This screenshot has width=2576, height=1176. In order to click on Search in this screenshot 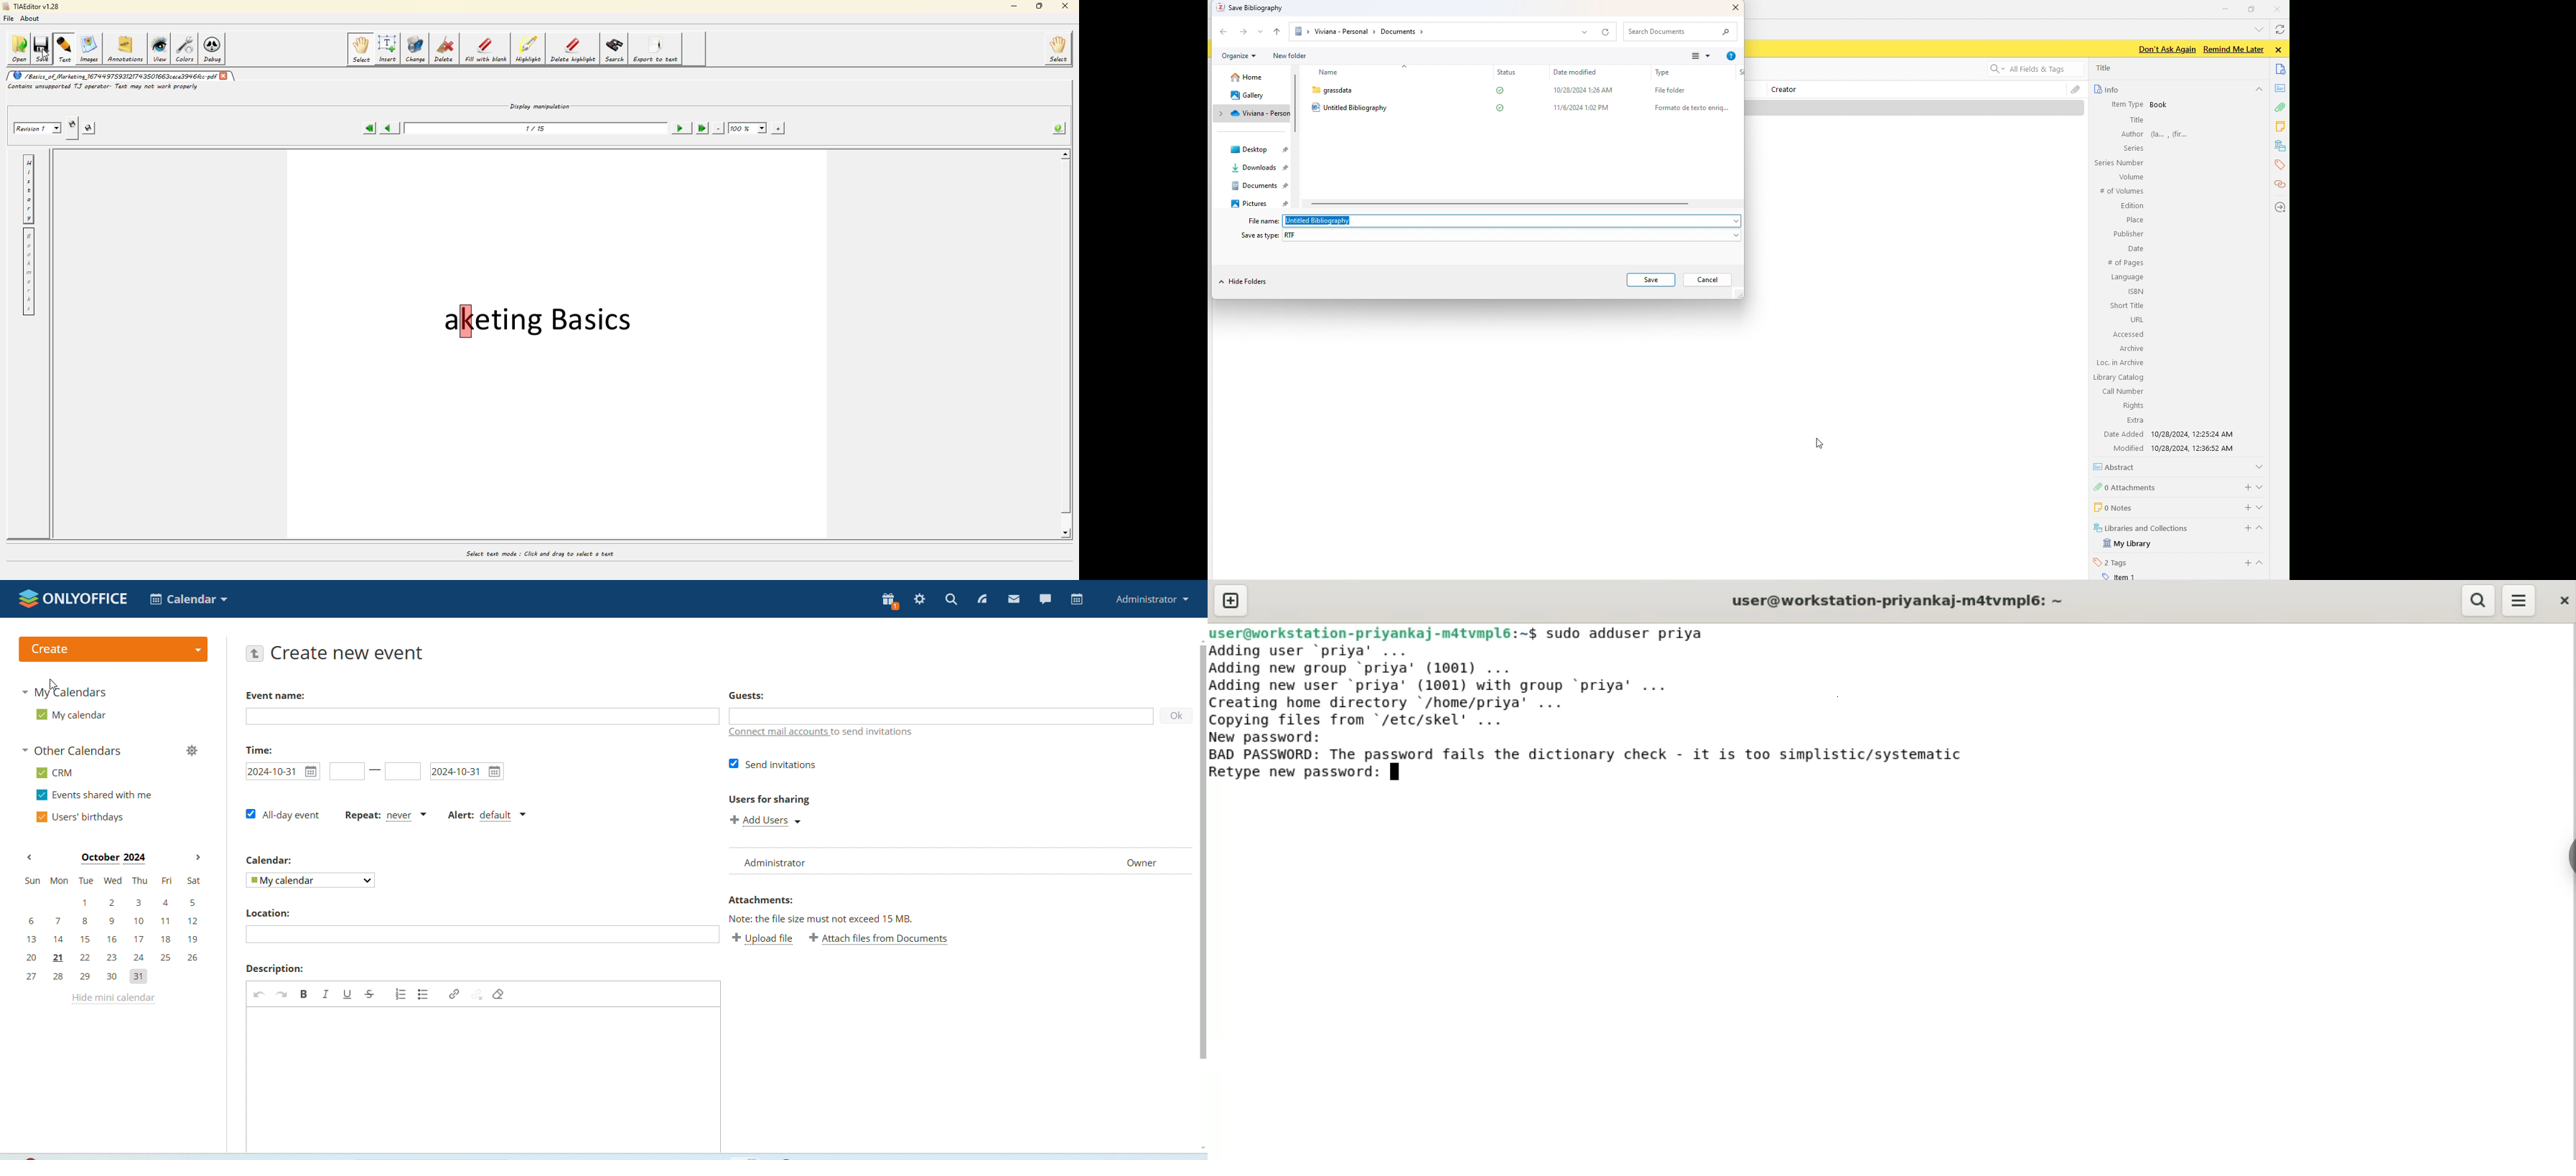, I will do `click(1682, 32)`.